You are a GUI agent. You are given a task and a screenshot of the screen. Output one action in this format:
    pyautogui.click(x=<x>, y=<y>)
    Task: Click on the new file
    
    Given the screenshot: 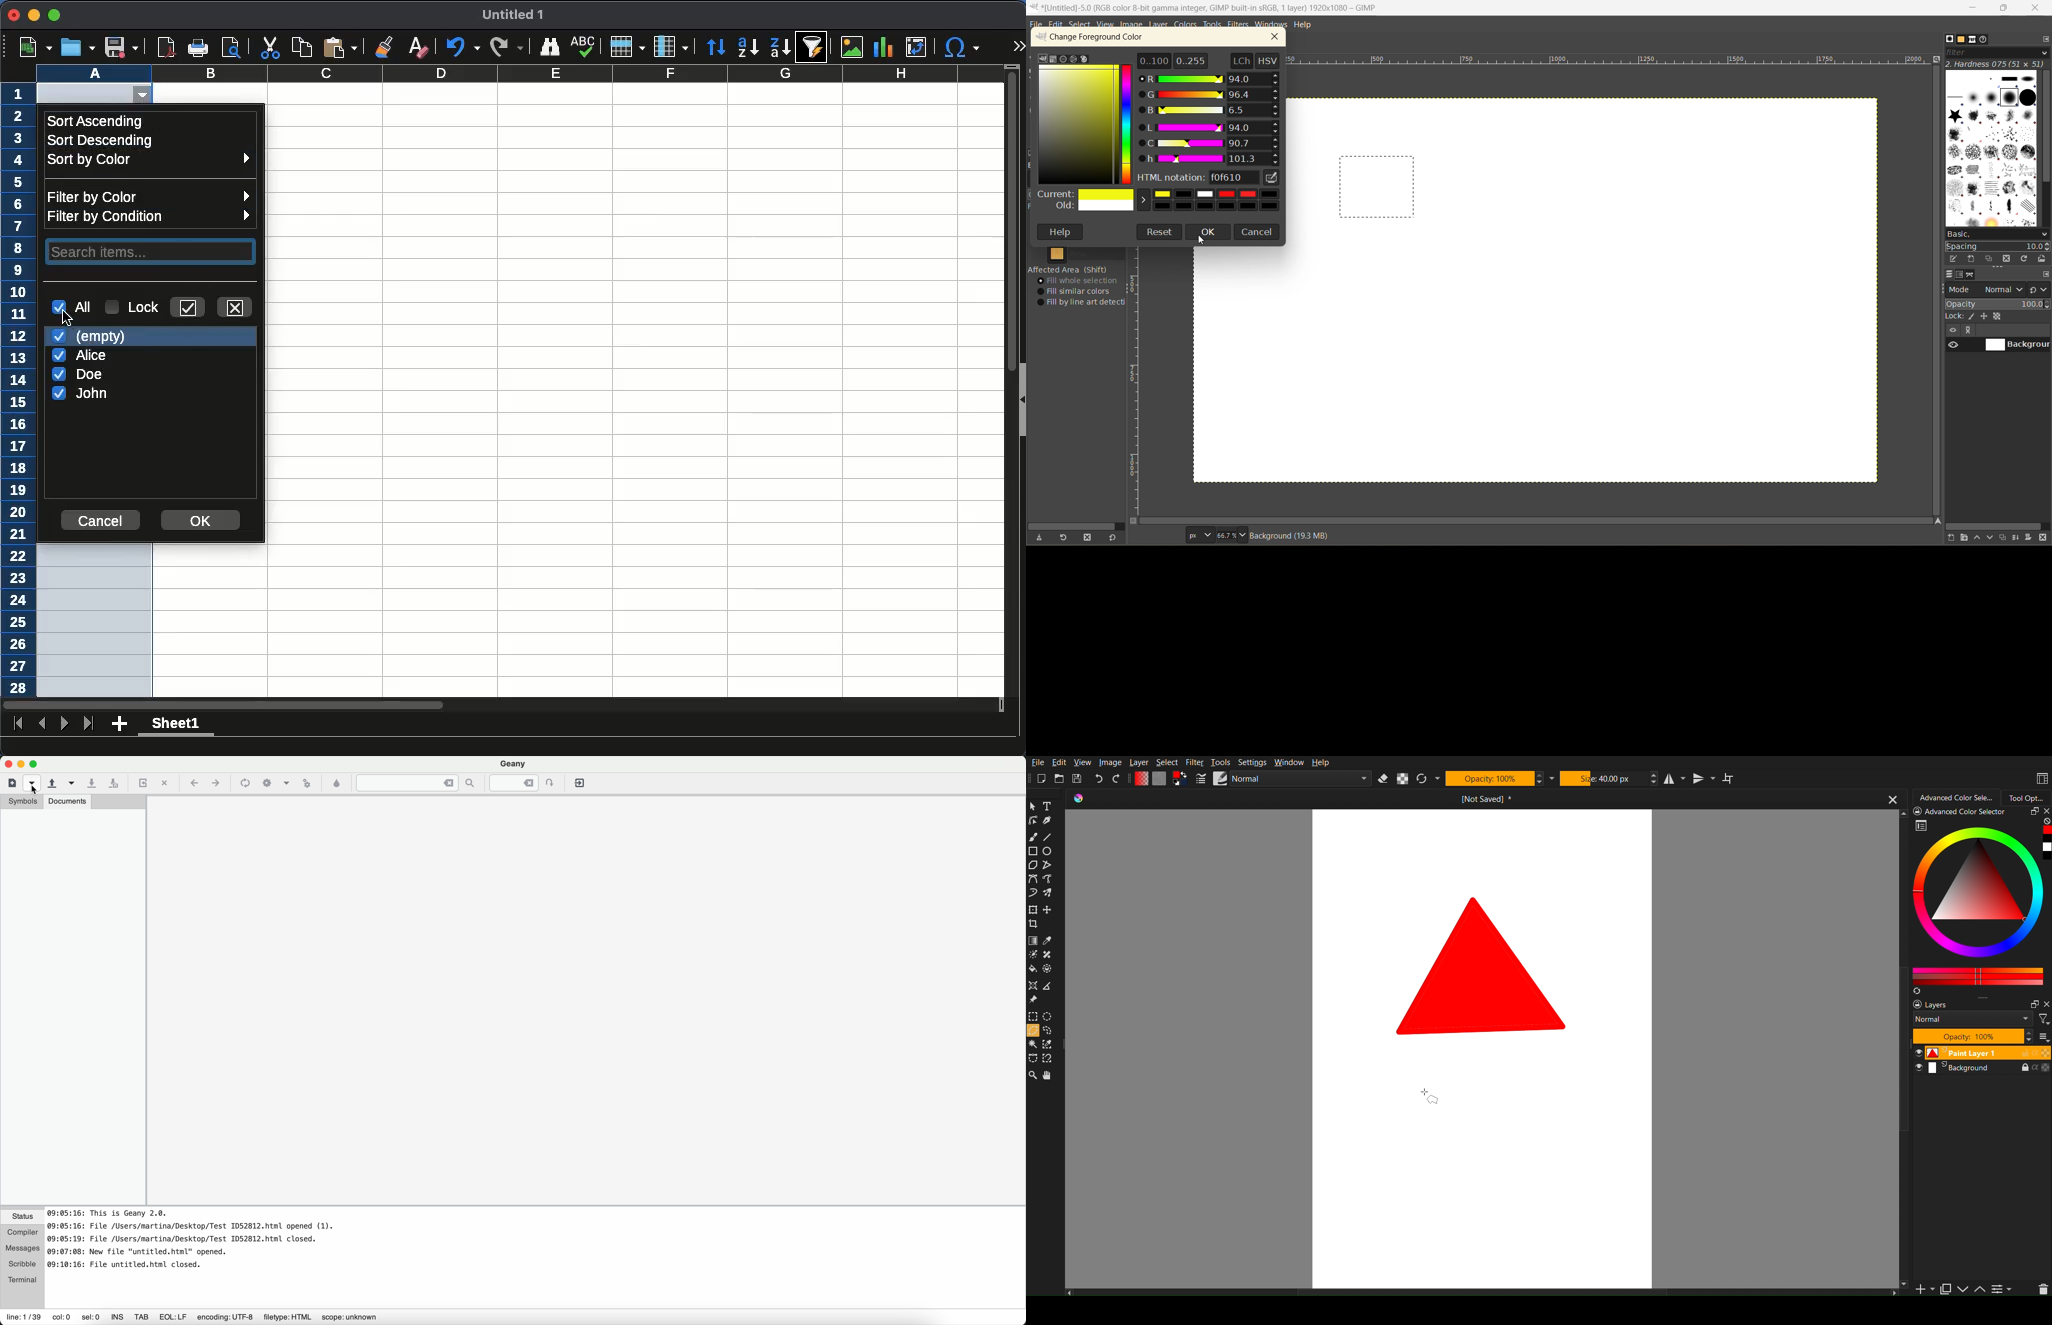 What is the action you would take?
    pyautogui.click(x=11, y=783)
    